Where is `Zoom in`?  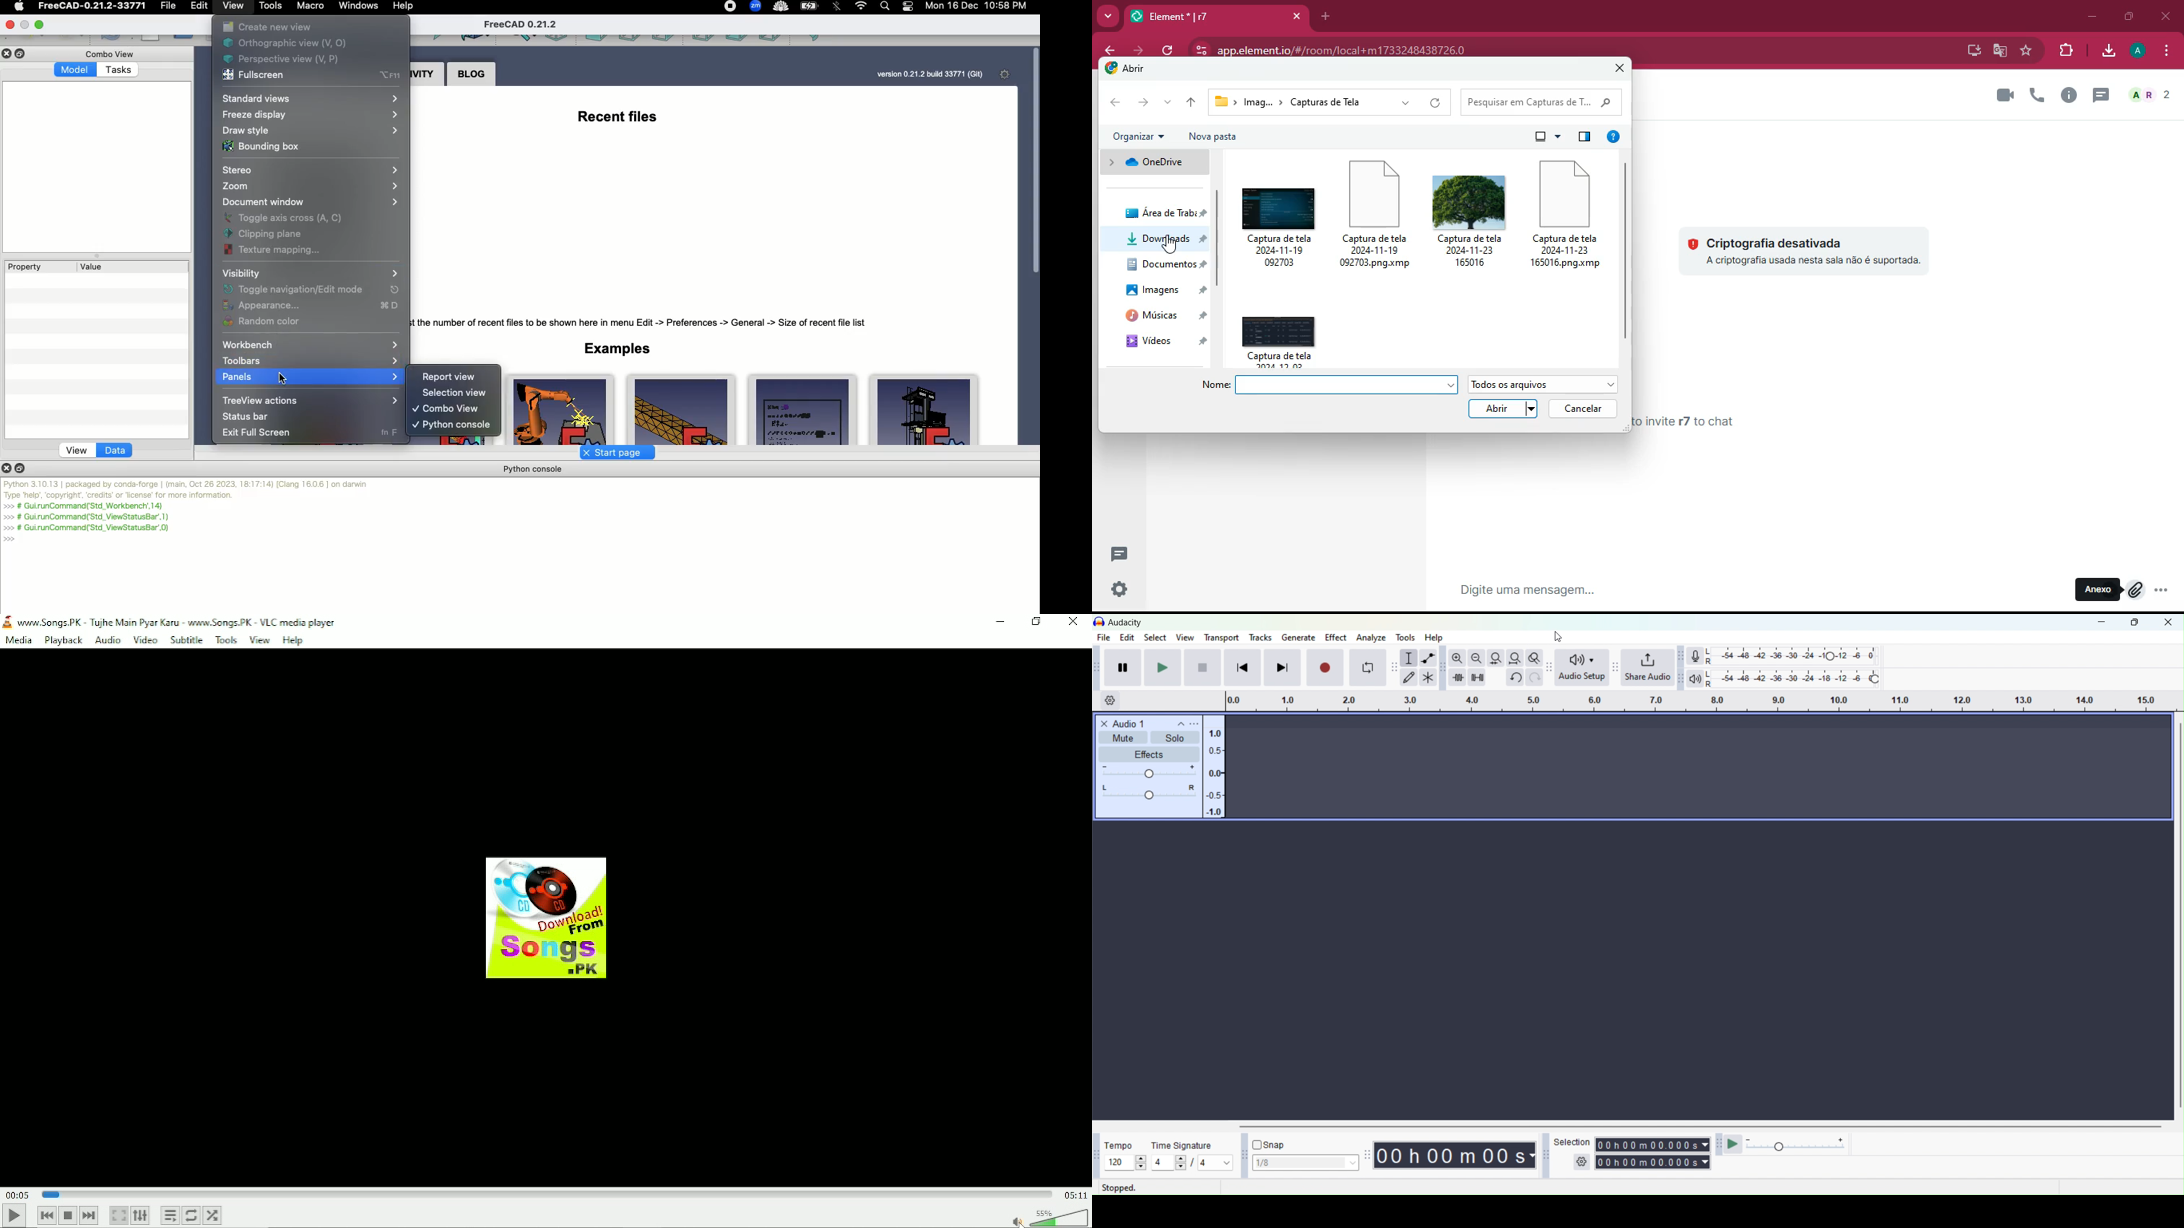 Zoom in is located at coordinates (1458, 658).